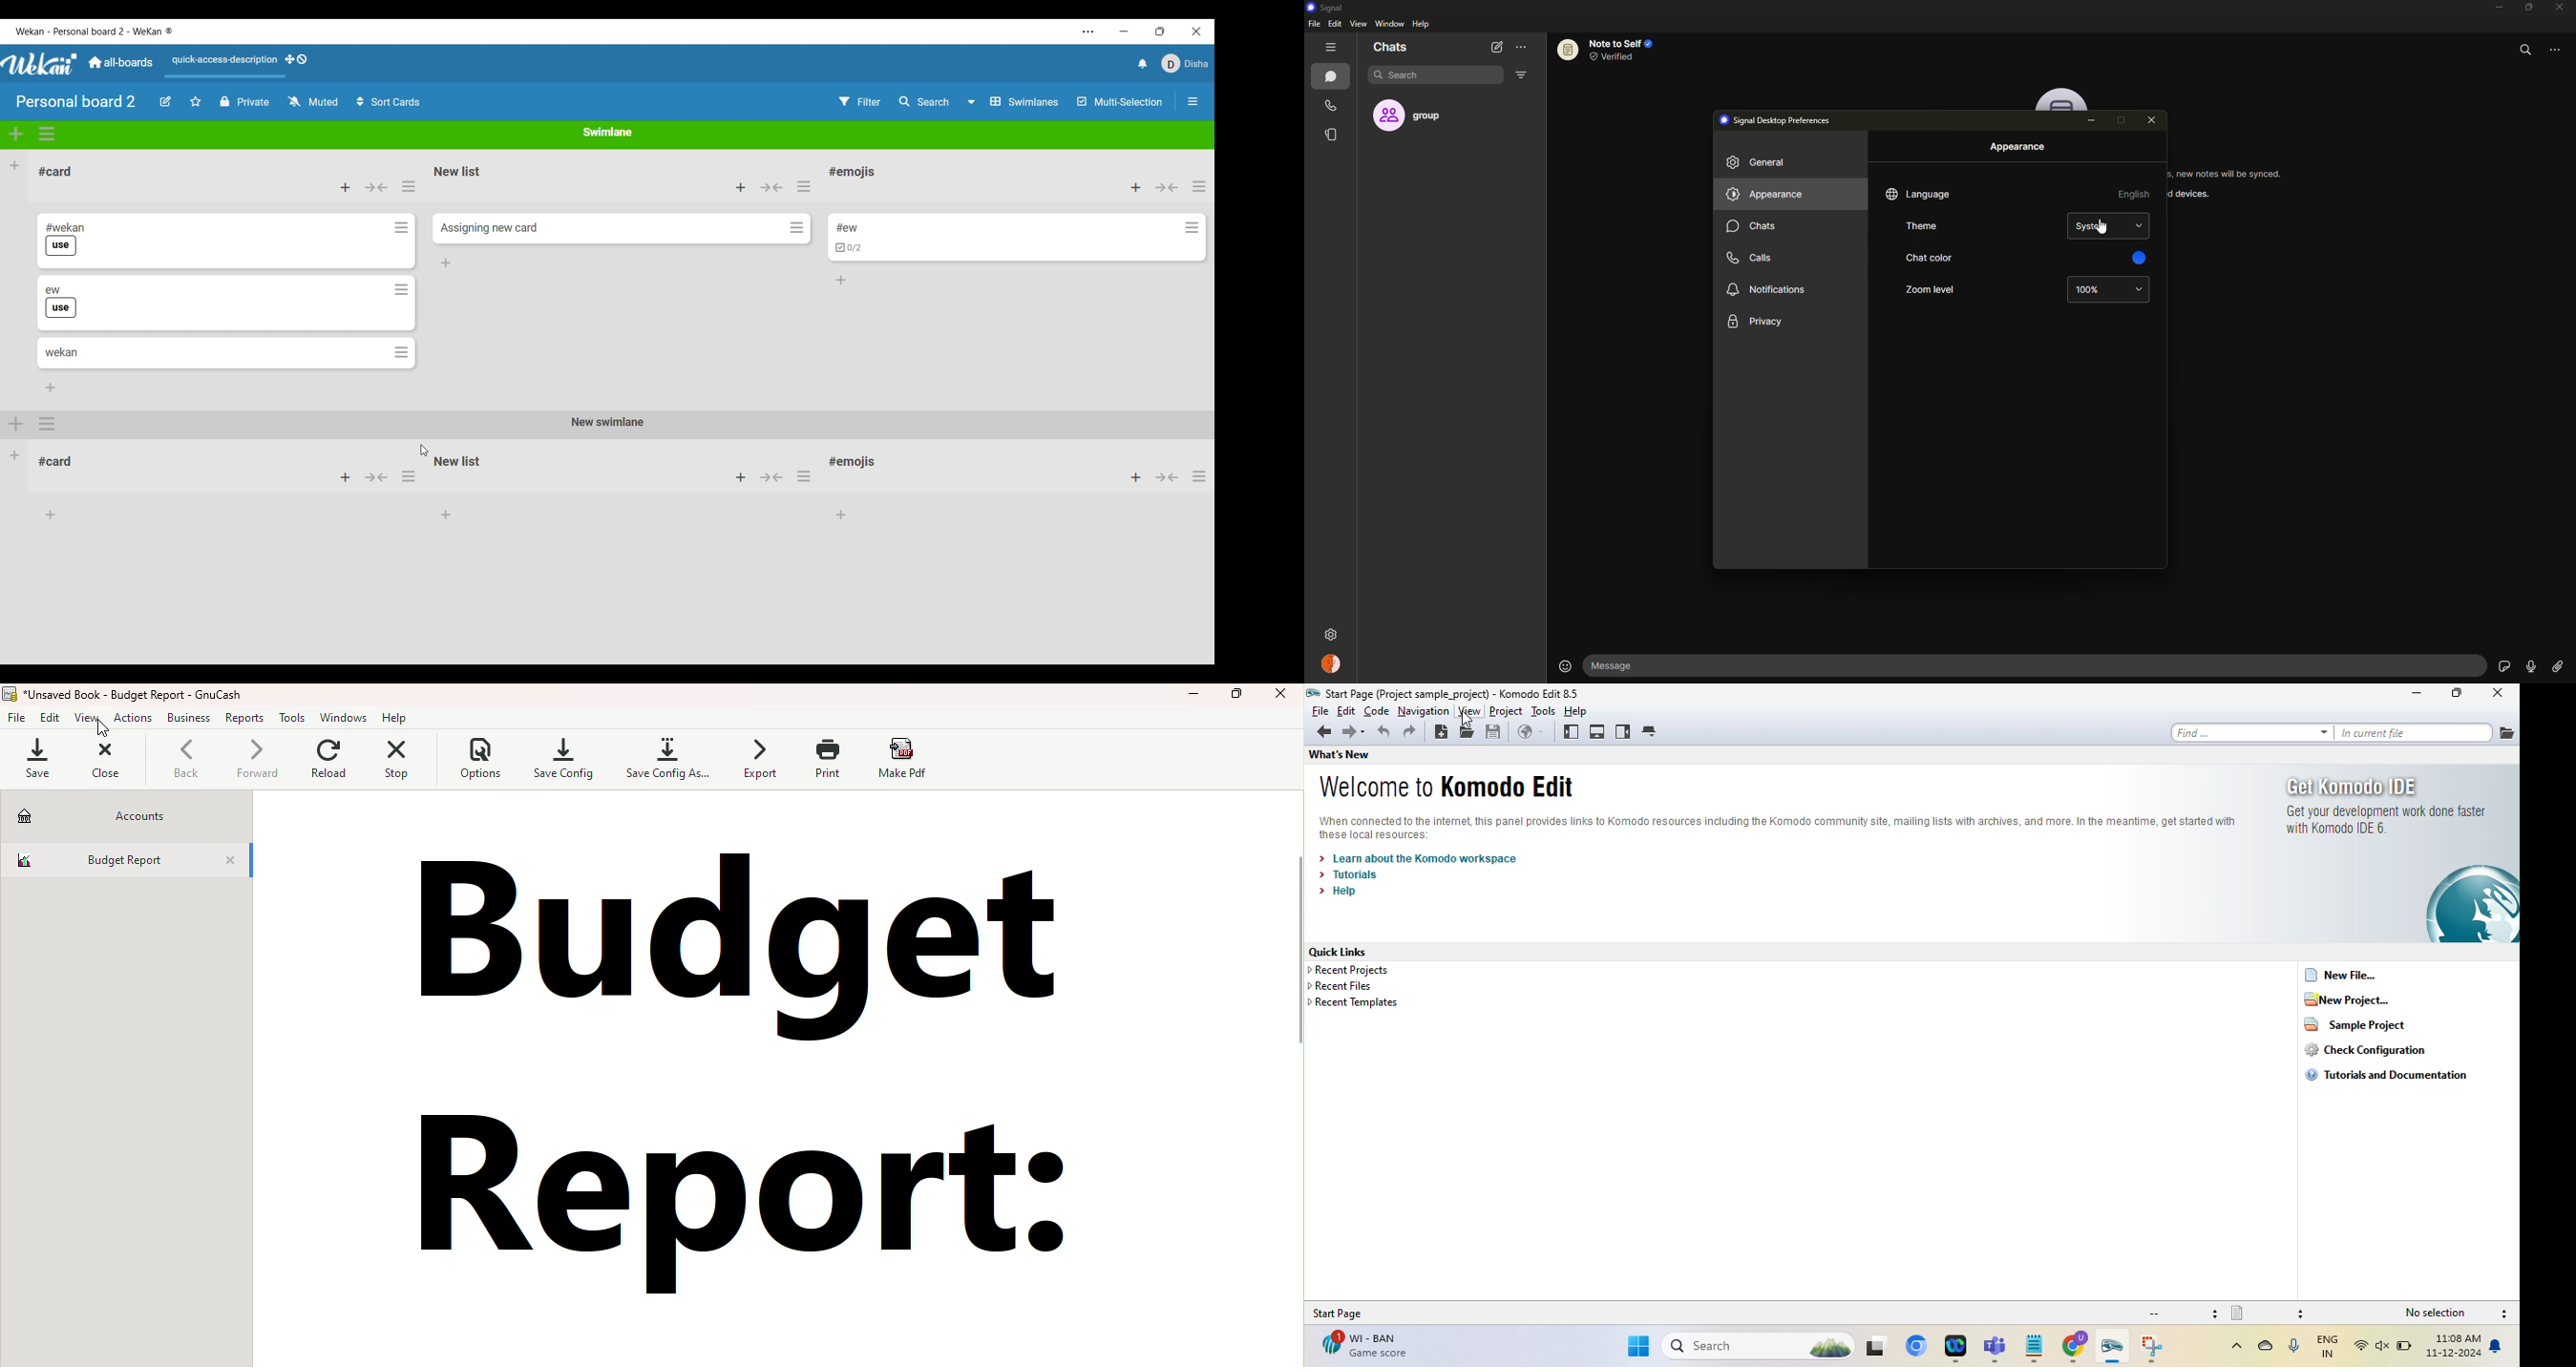 The height and width of the screenshot is (1372, 2576). Describe the element at coordinates (17, 719) in the screenshot. I see `File` at that location.